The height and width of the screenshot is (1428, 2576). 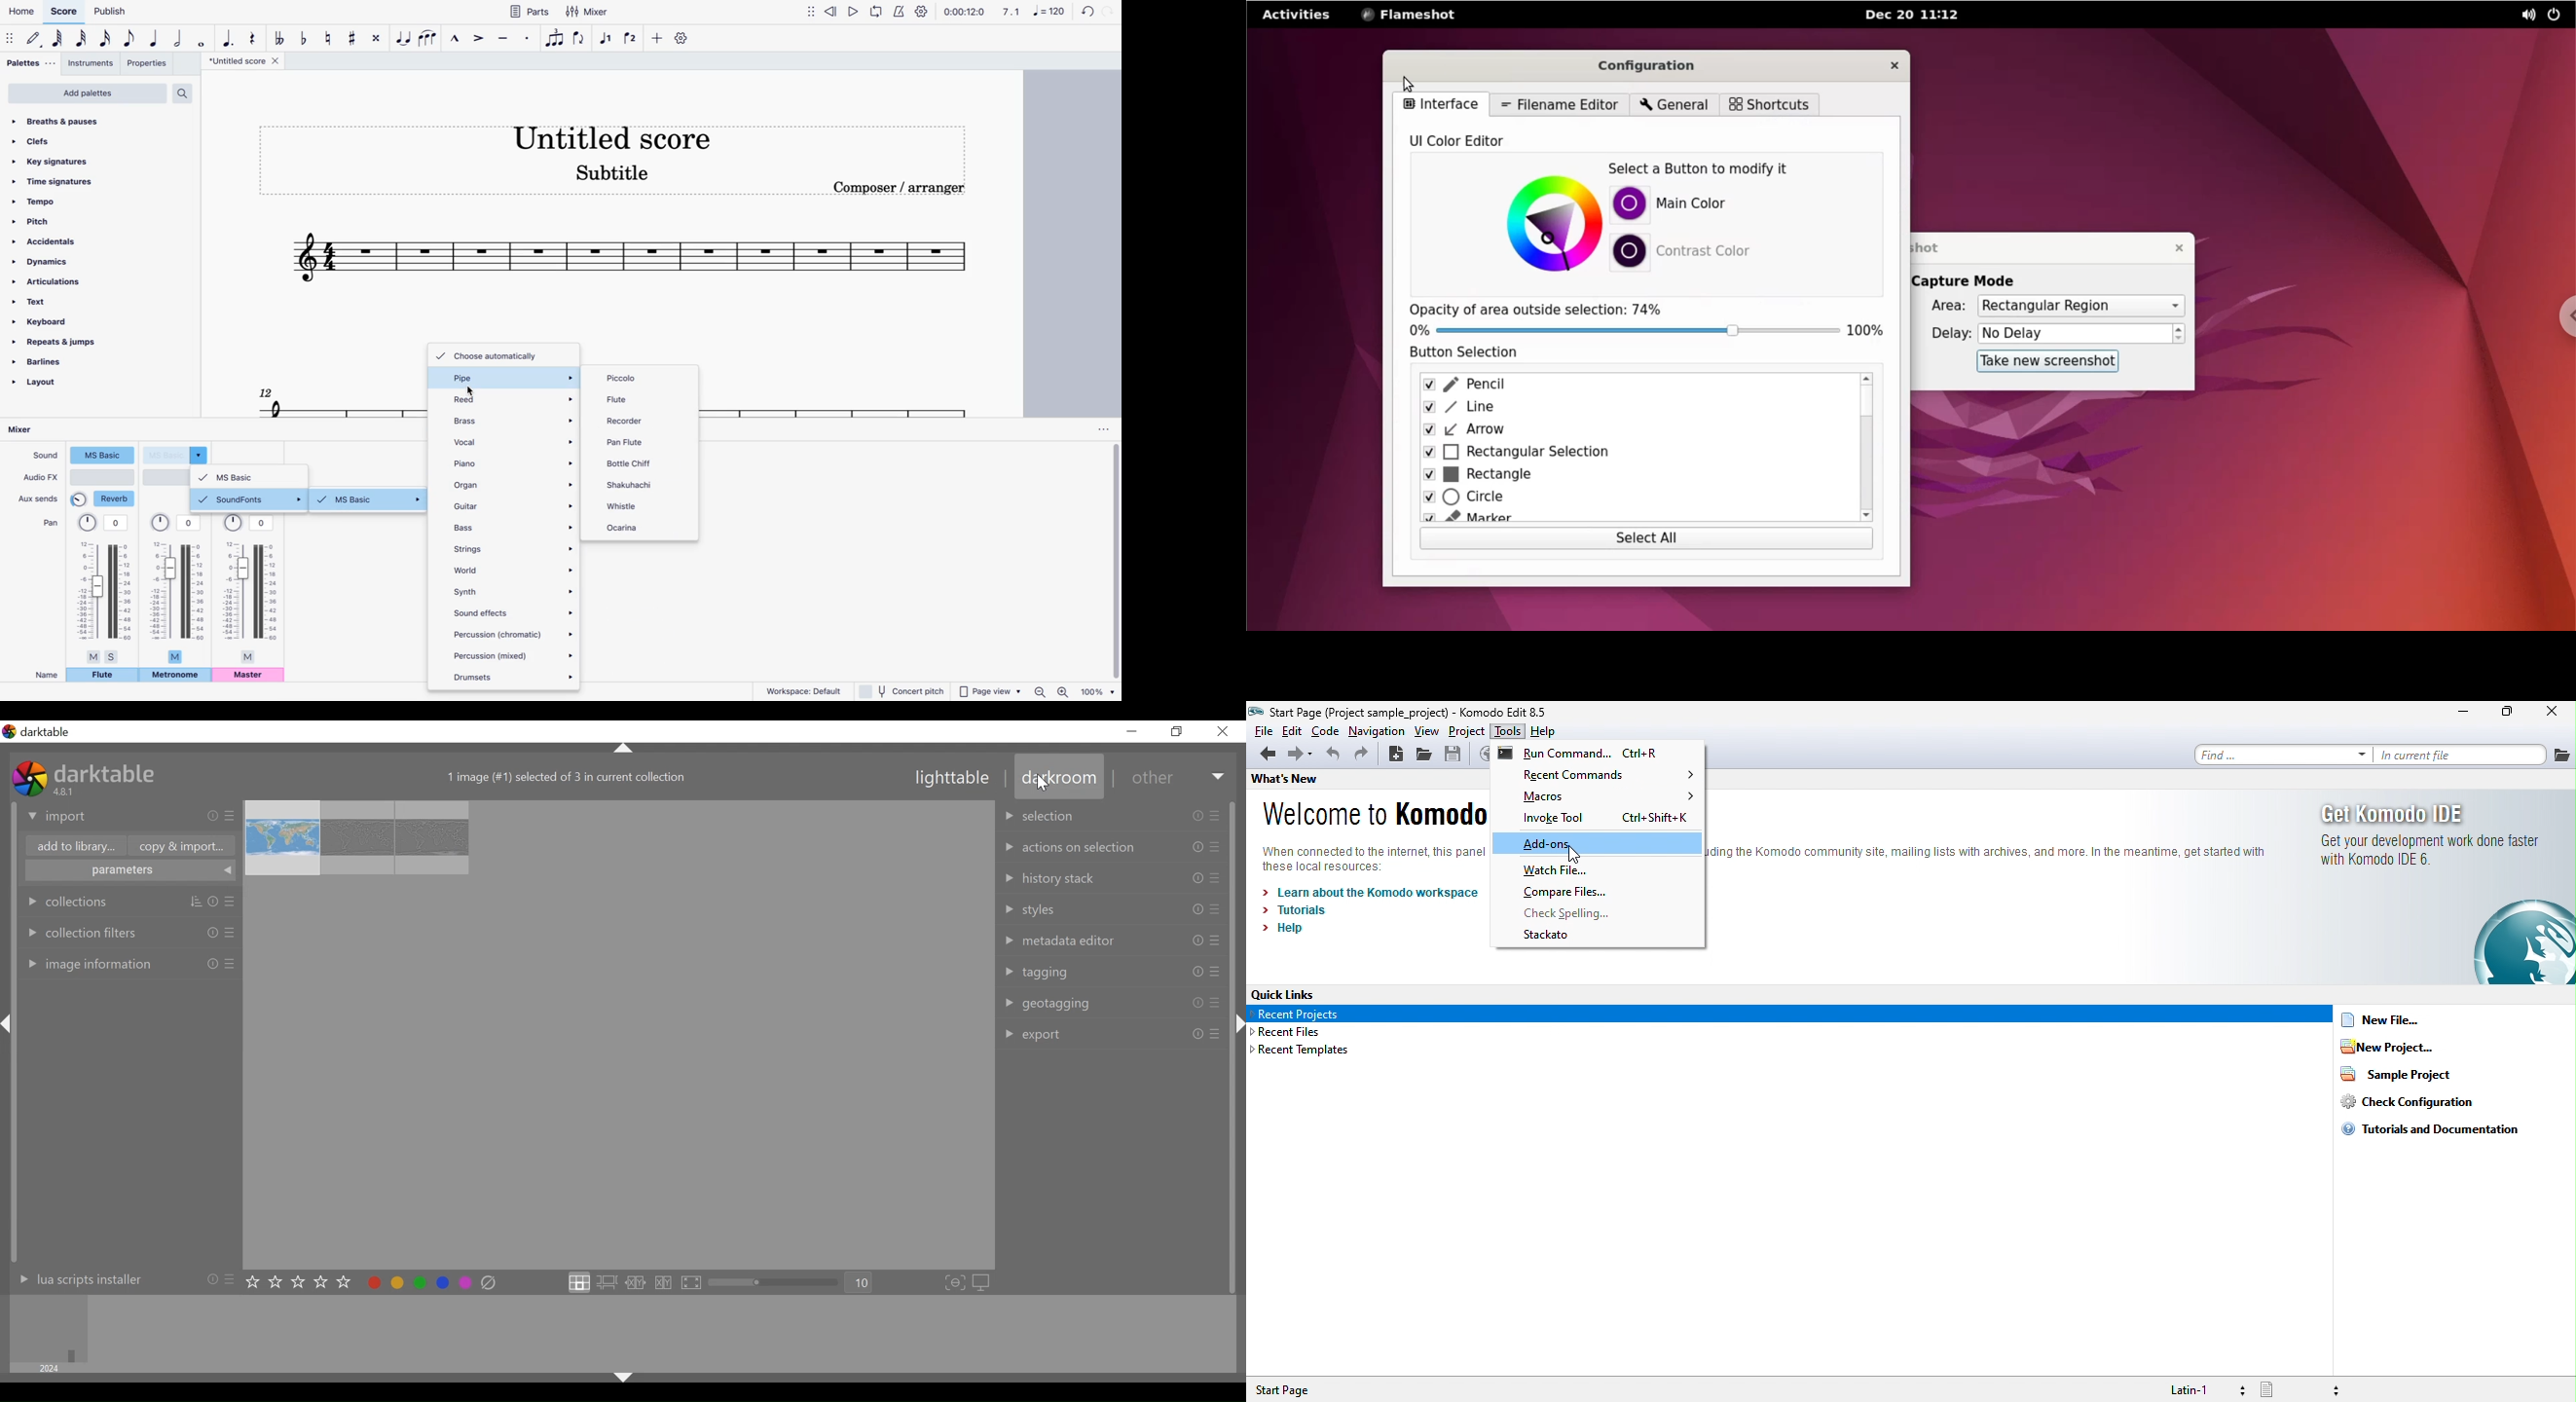 I want to click on instruments, so click(x=92, y=65).